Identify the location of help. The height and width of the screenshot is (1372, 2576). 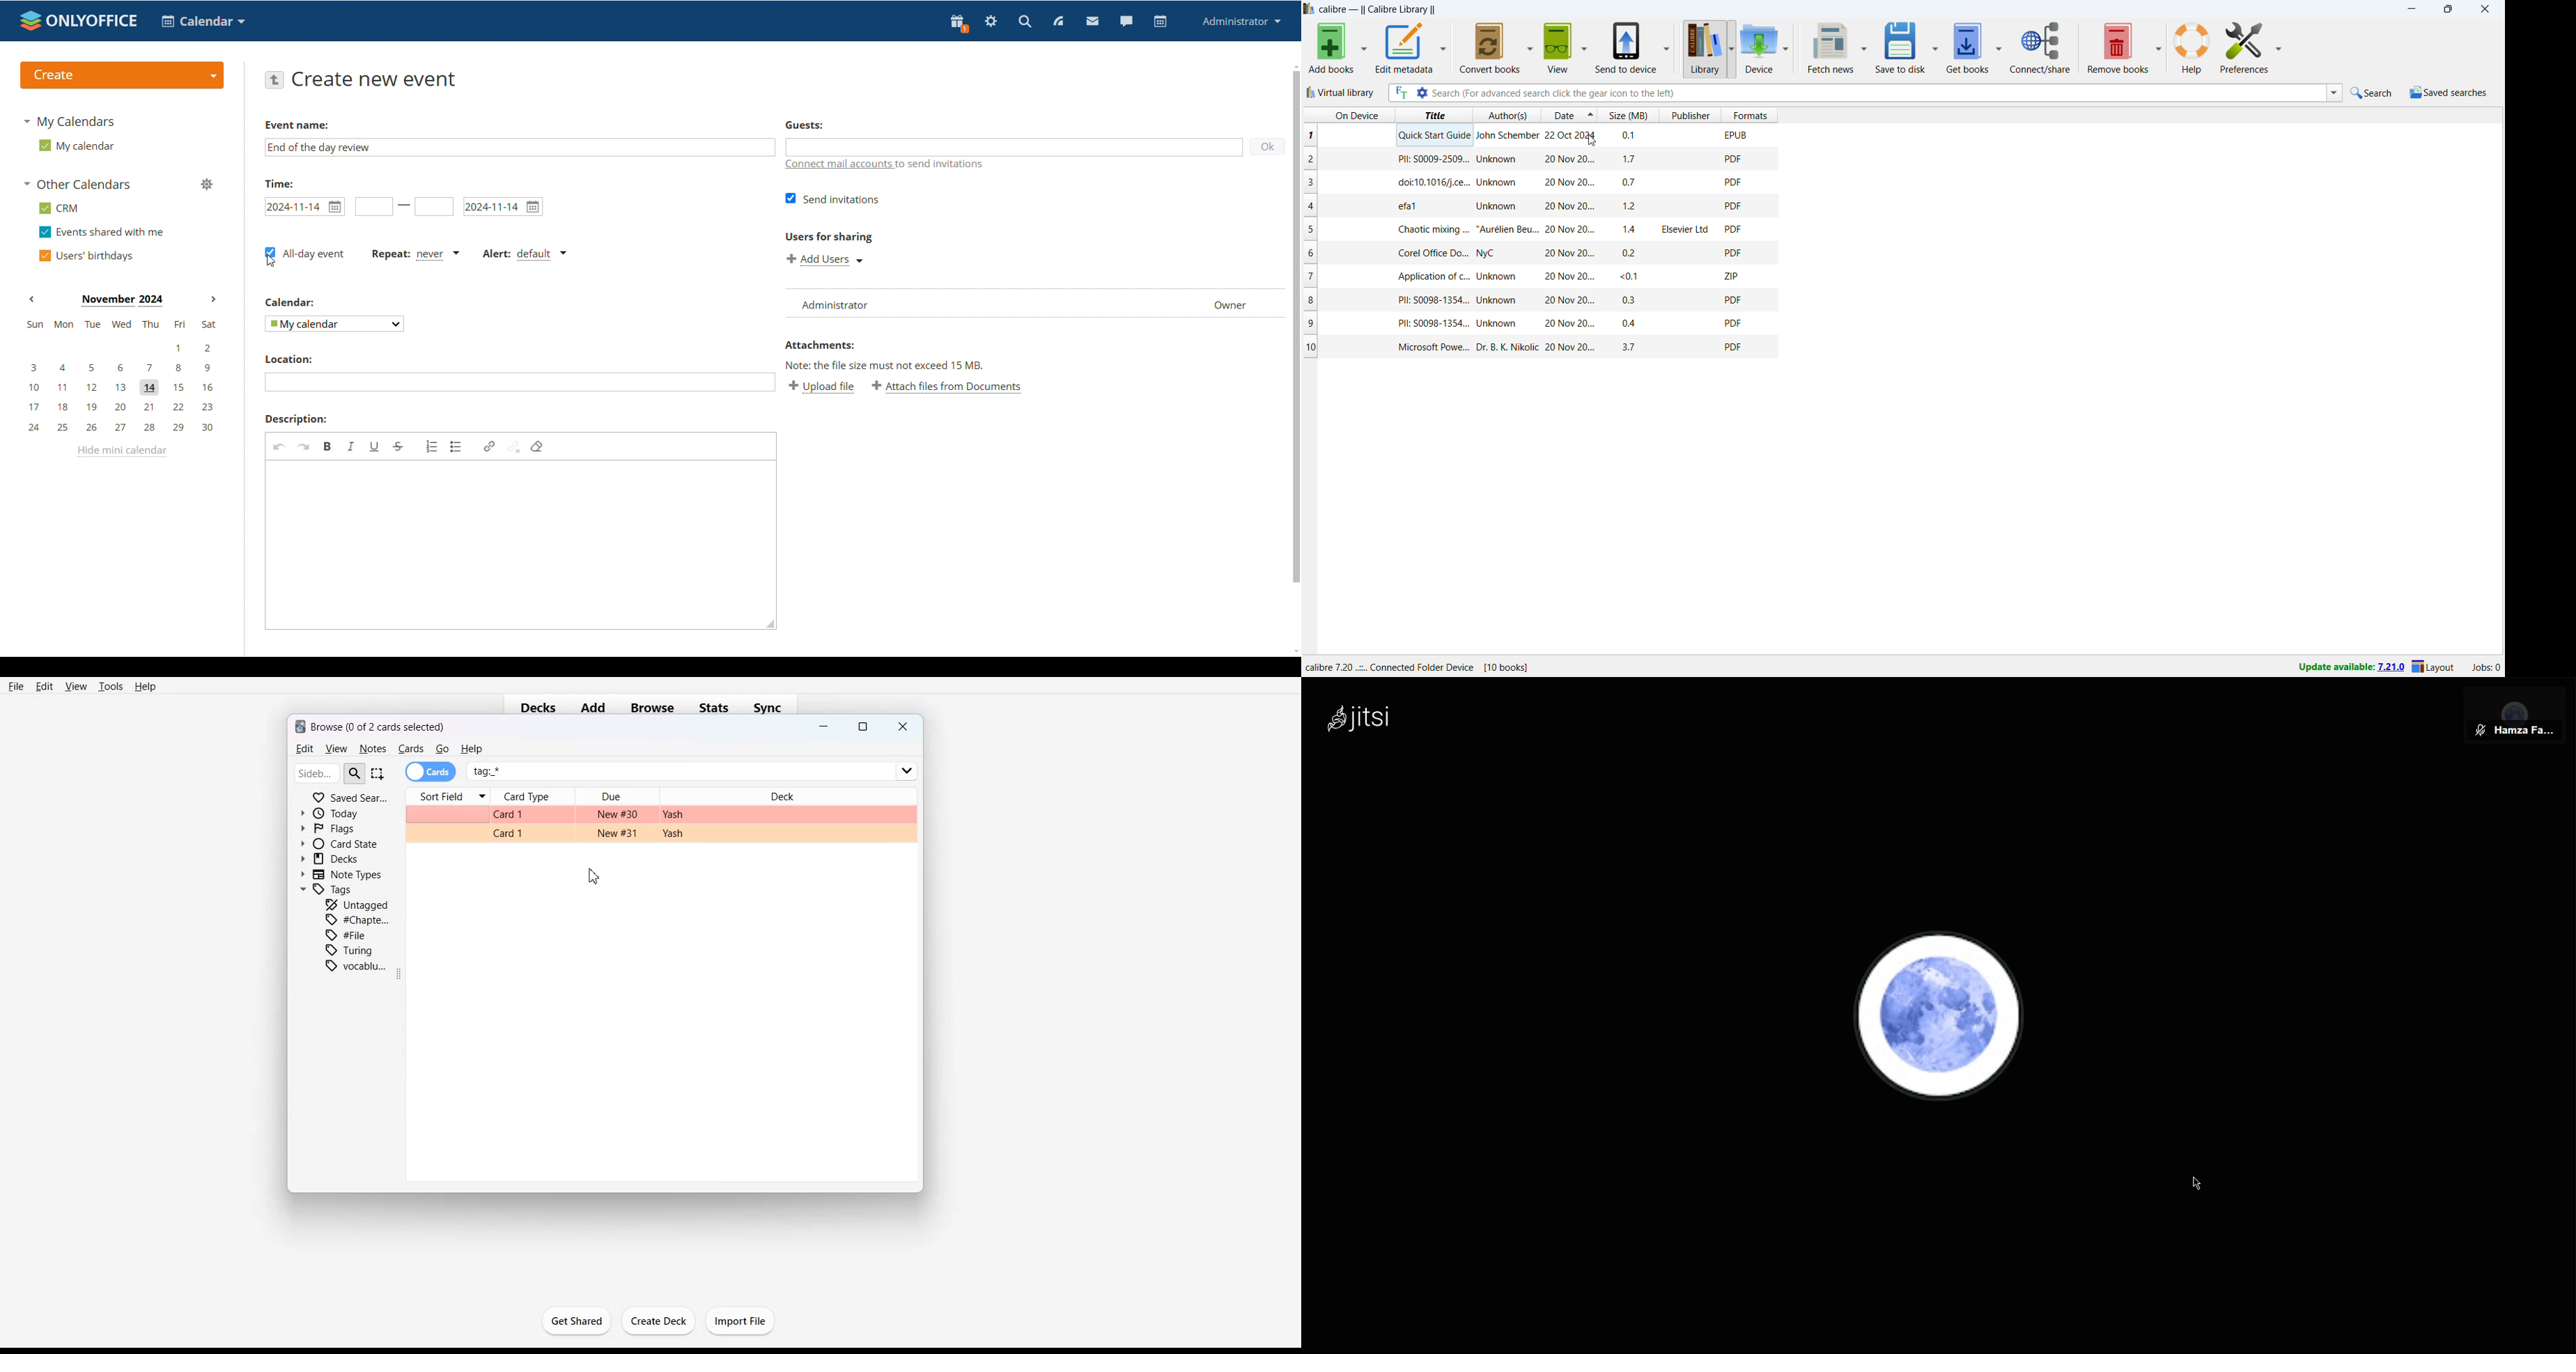
(2192, 48).